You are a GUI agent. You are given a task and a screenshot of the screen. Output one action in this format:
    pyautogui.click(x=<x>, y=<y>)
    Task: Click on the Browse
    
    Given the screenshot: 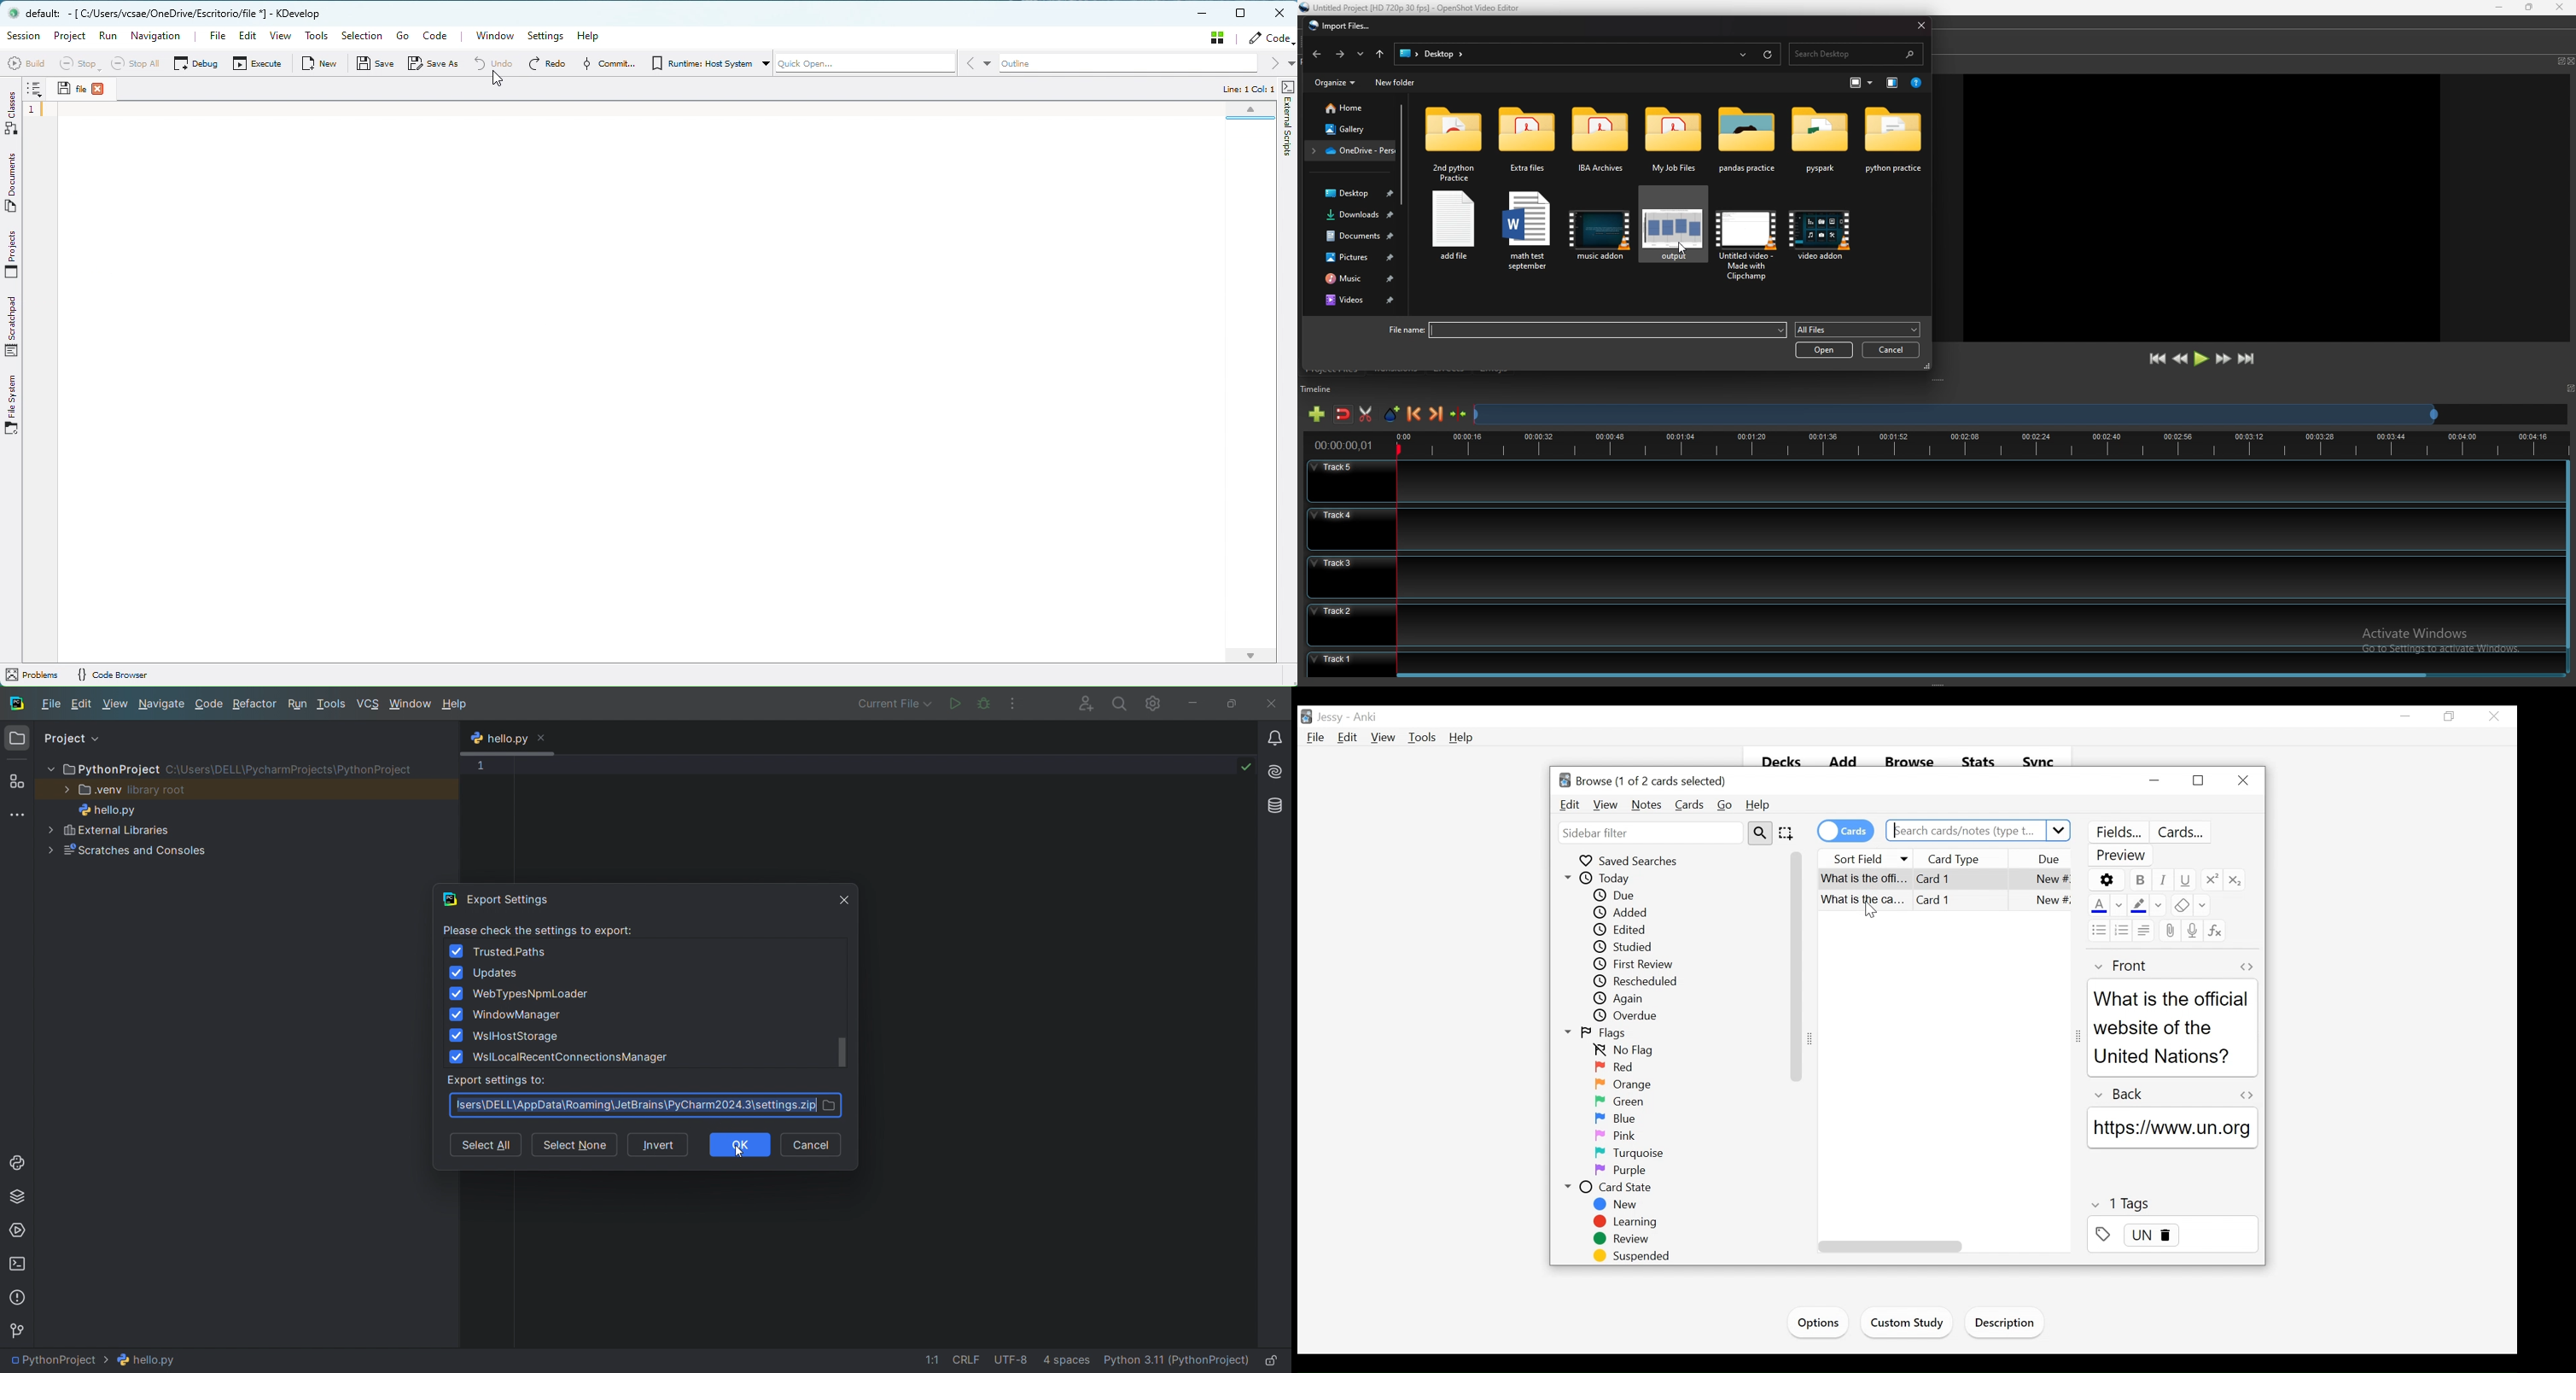 What is the action you would take?
    pyautogui.click(x=1909, y=763)
    